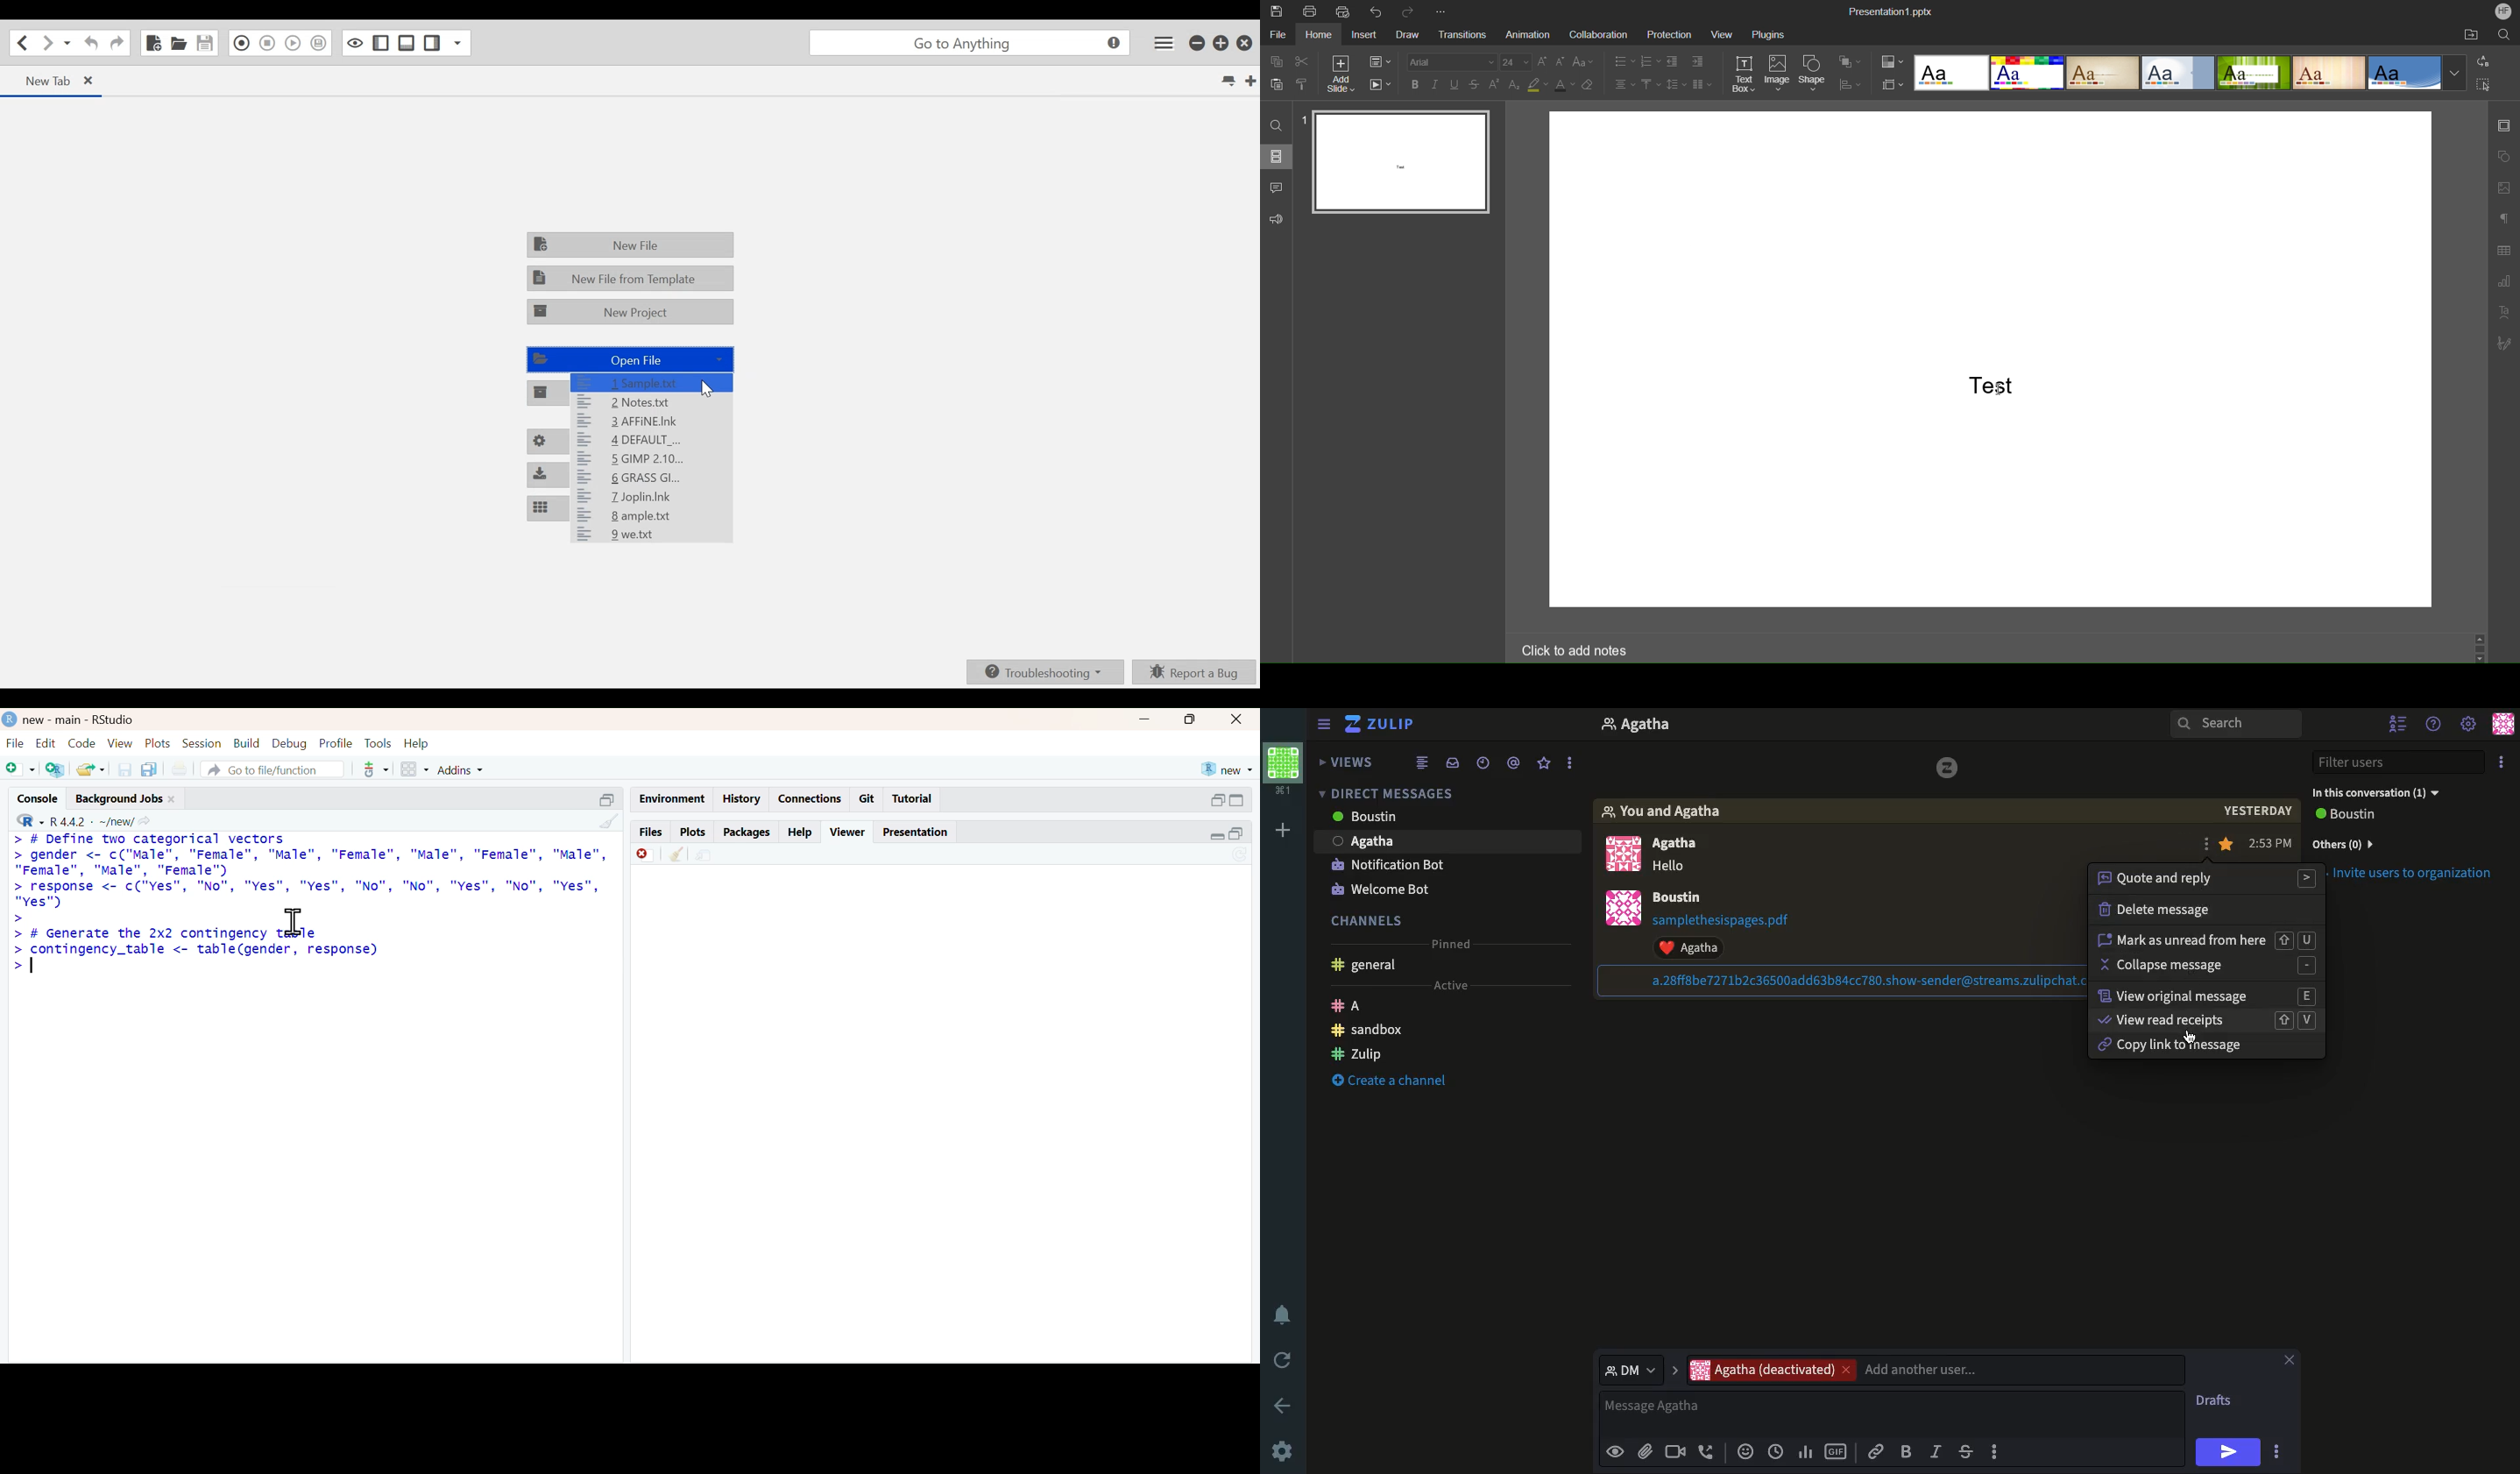 The height and width of the screenshot is (1484, 2520). Describe the element at coordinates (1529, 33) in the screenshot. I see `Animation` at that location.